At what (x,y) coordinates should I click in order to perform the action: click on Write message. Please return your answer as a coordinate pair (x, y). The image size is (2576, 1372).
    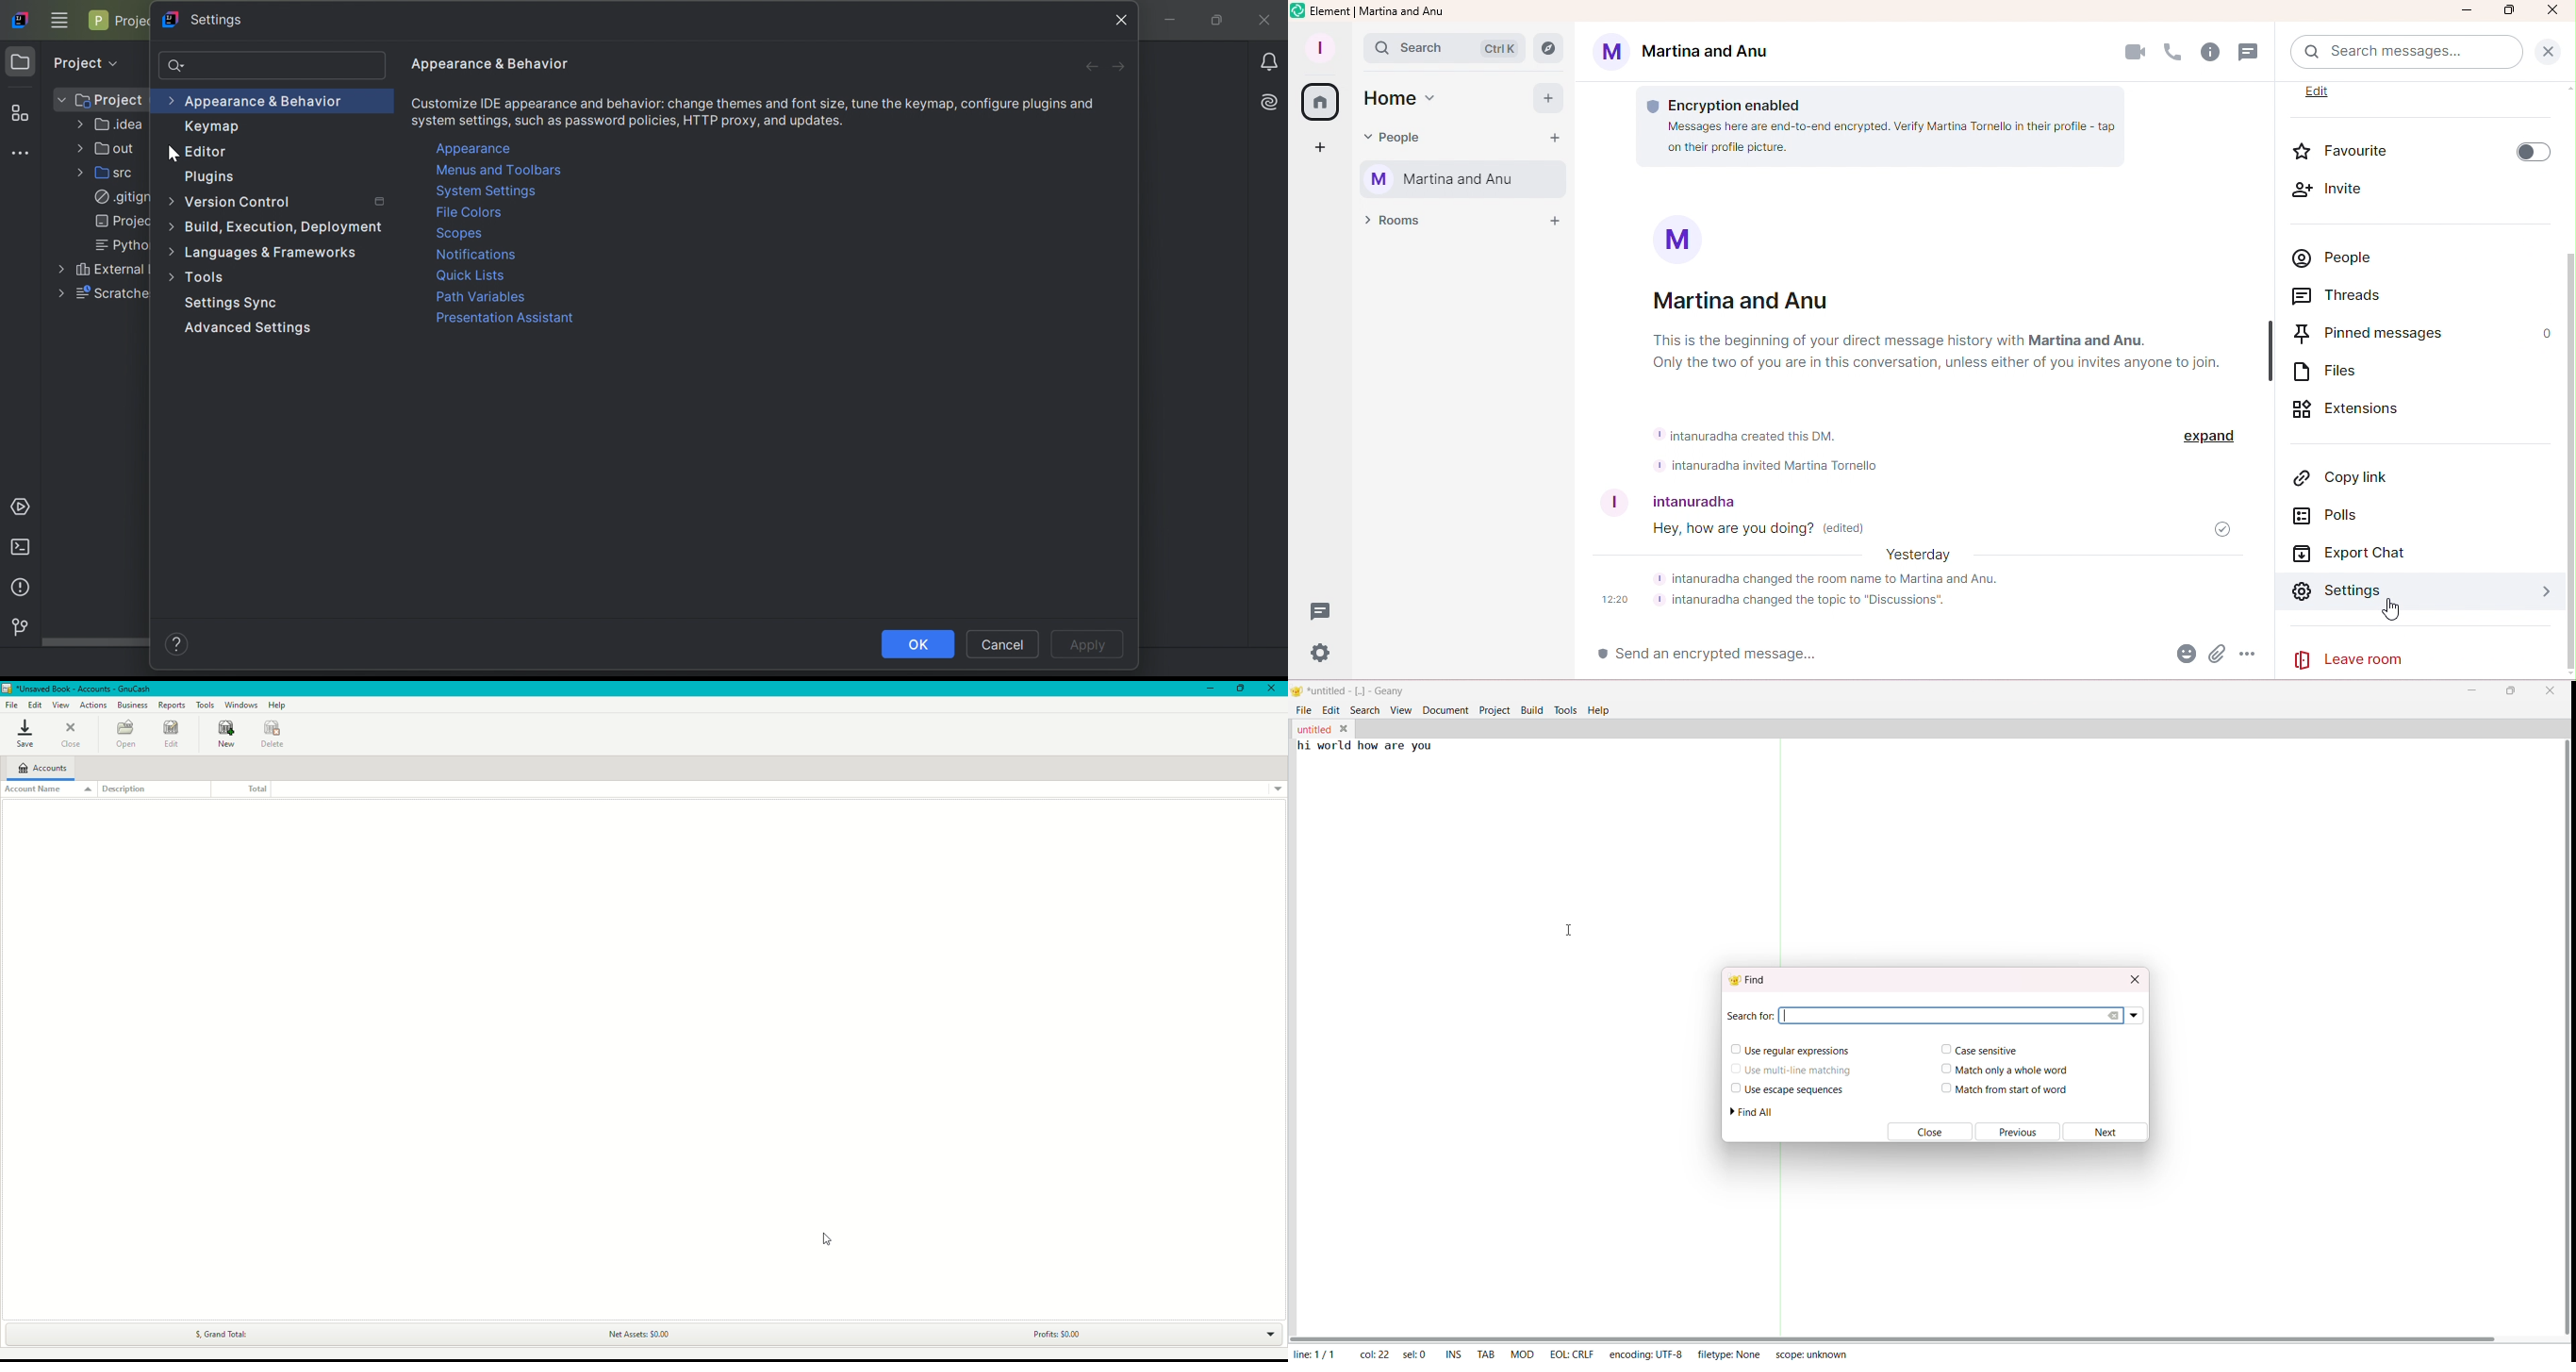
    Looking at the image, I should click on (1775, 656).